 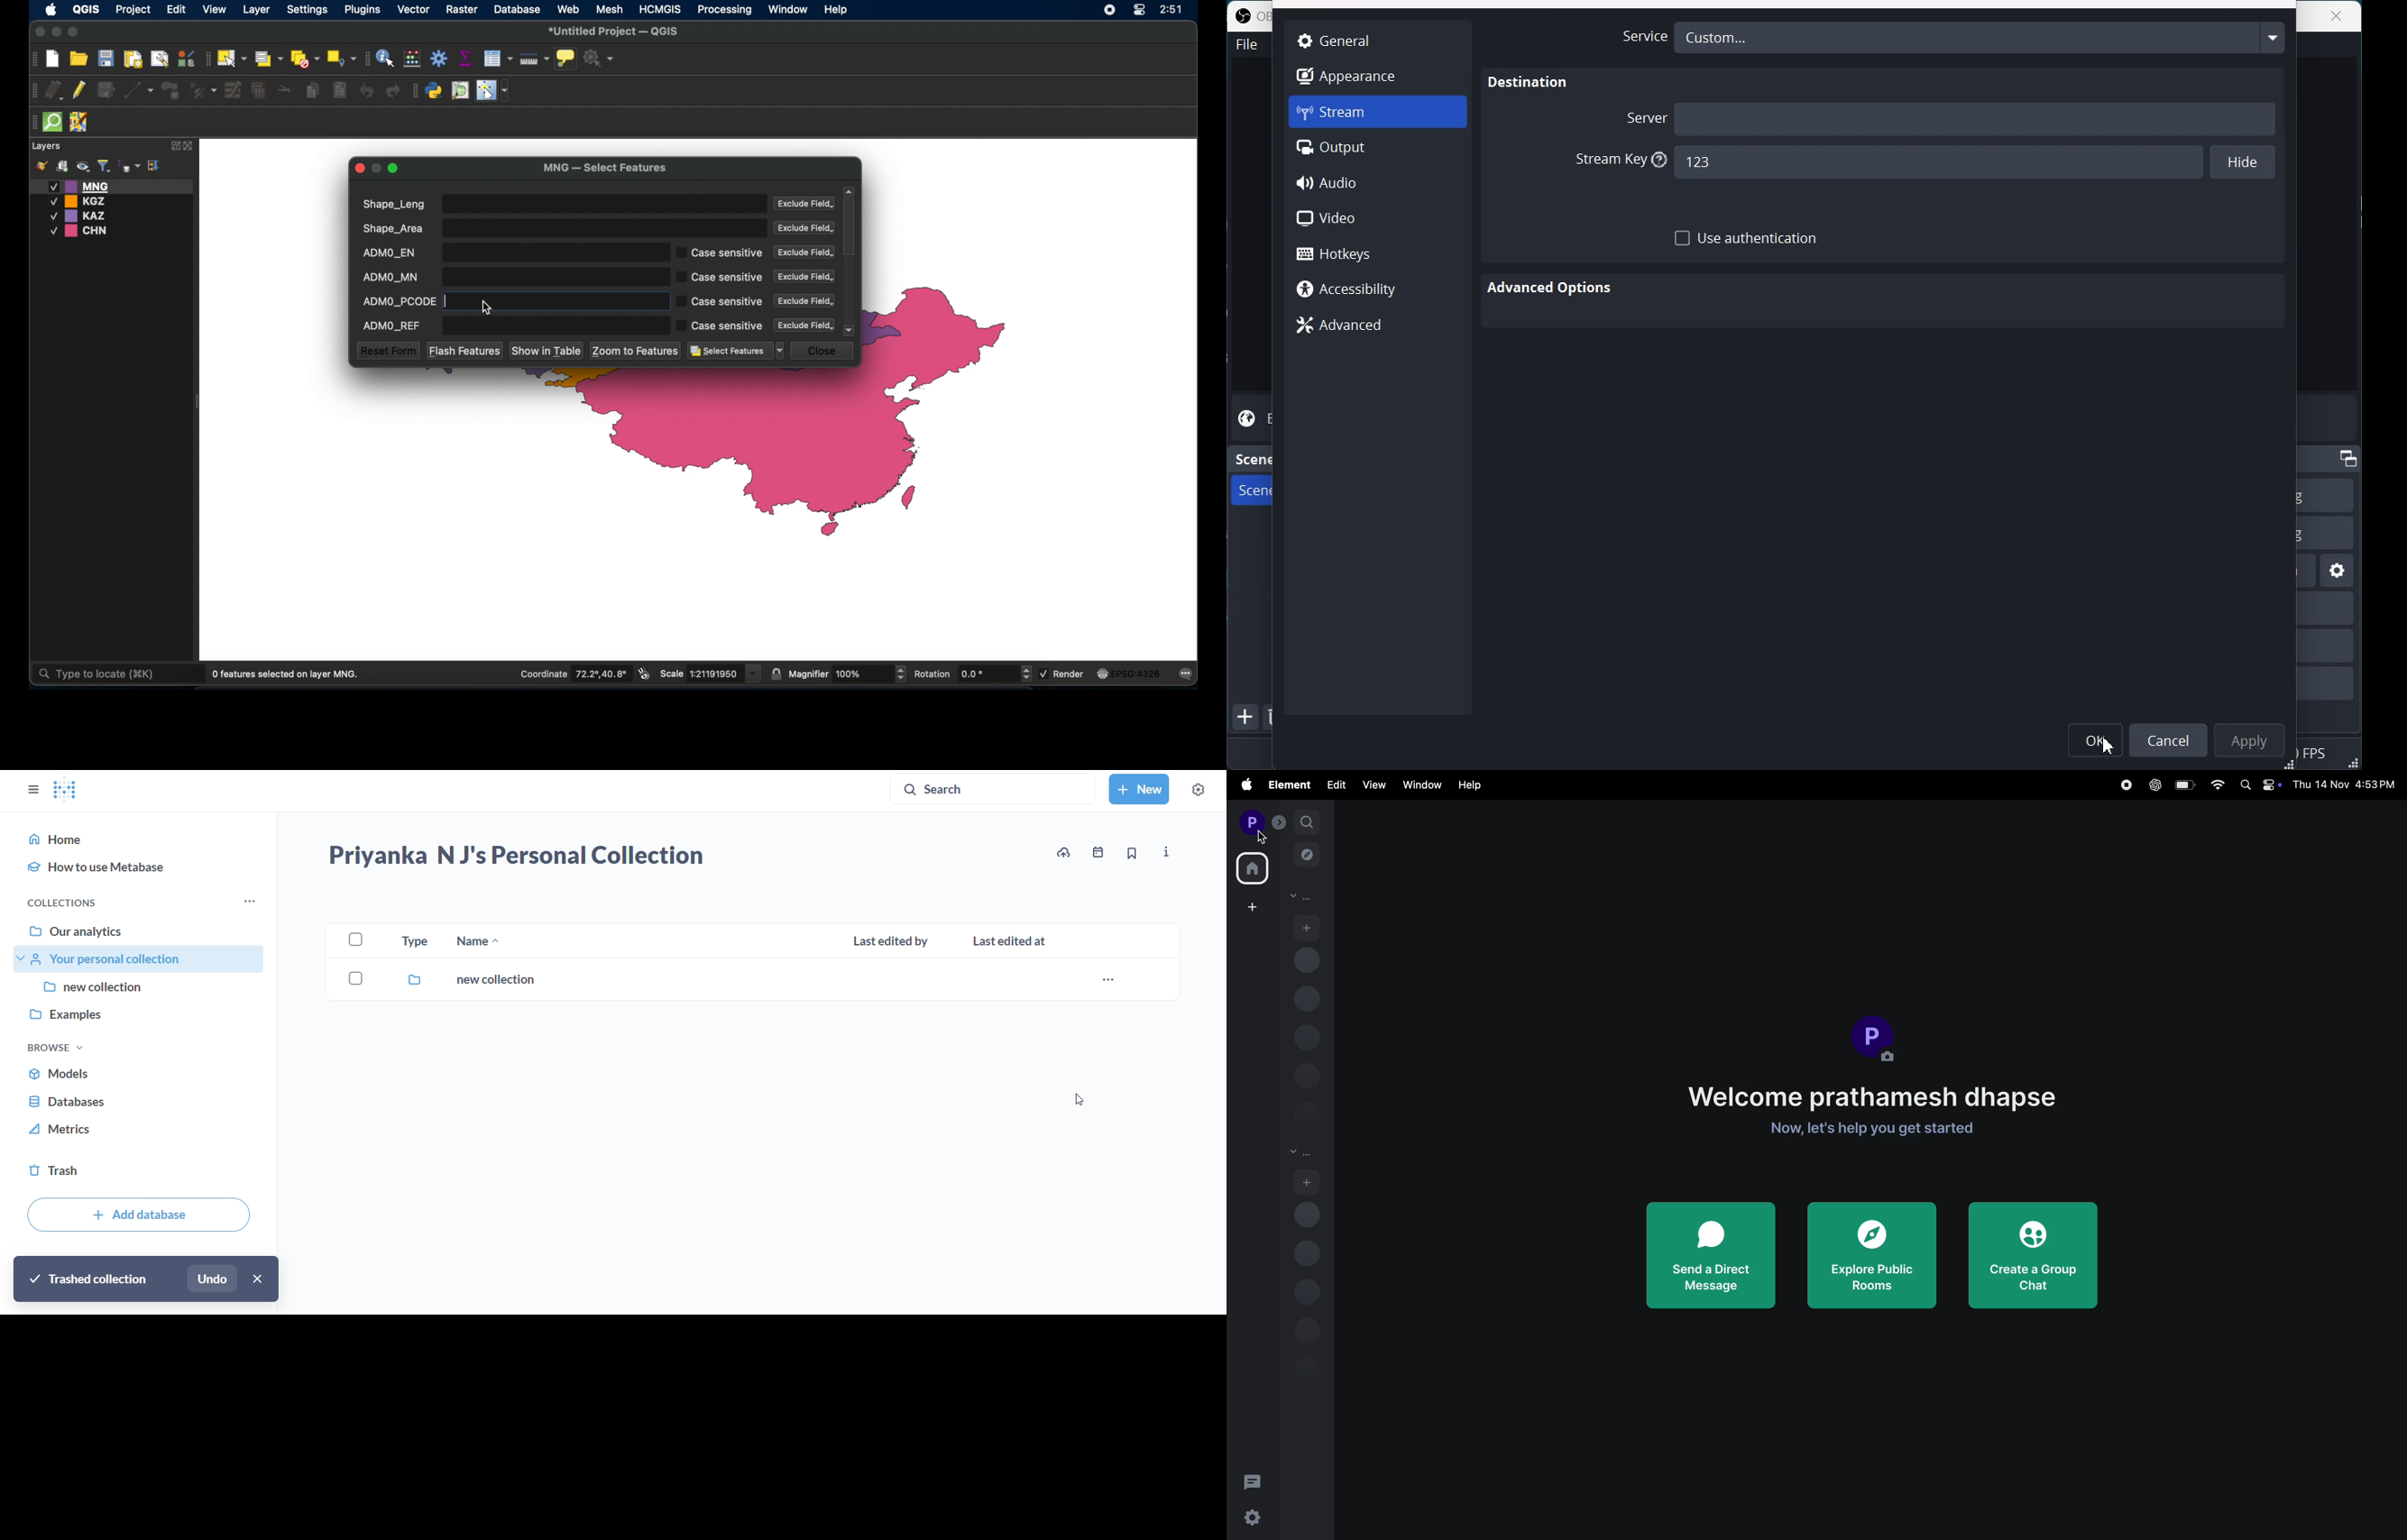 What do you see at coordinates (1747, 239) in the screenshot?
I see `Use Authentication` at bounding box center [1747, 239].